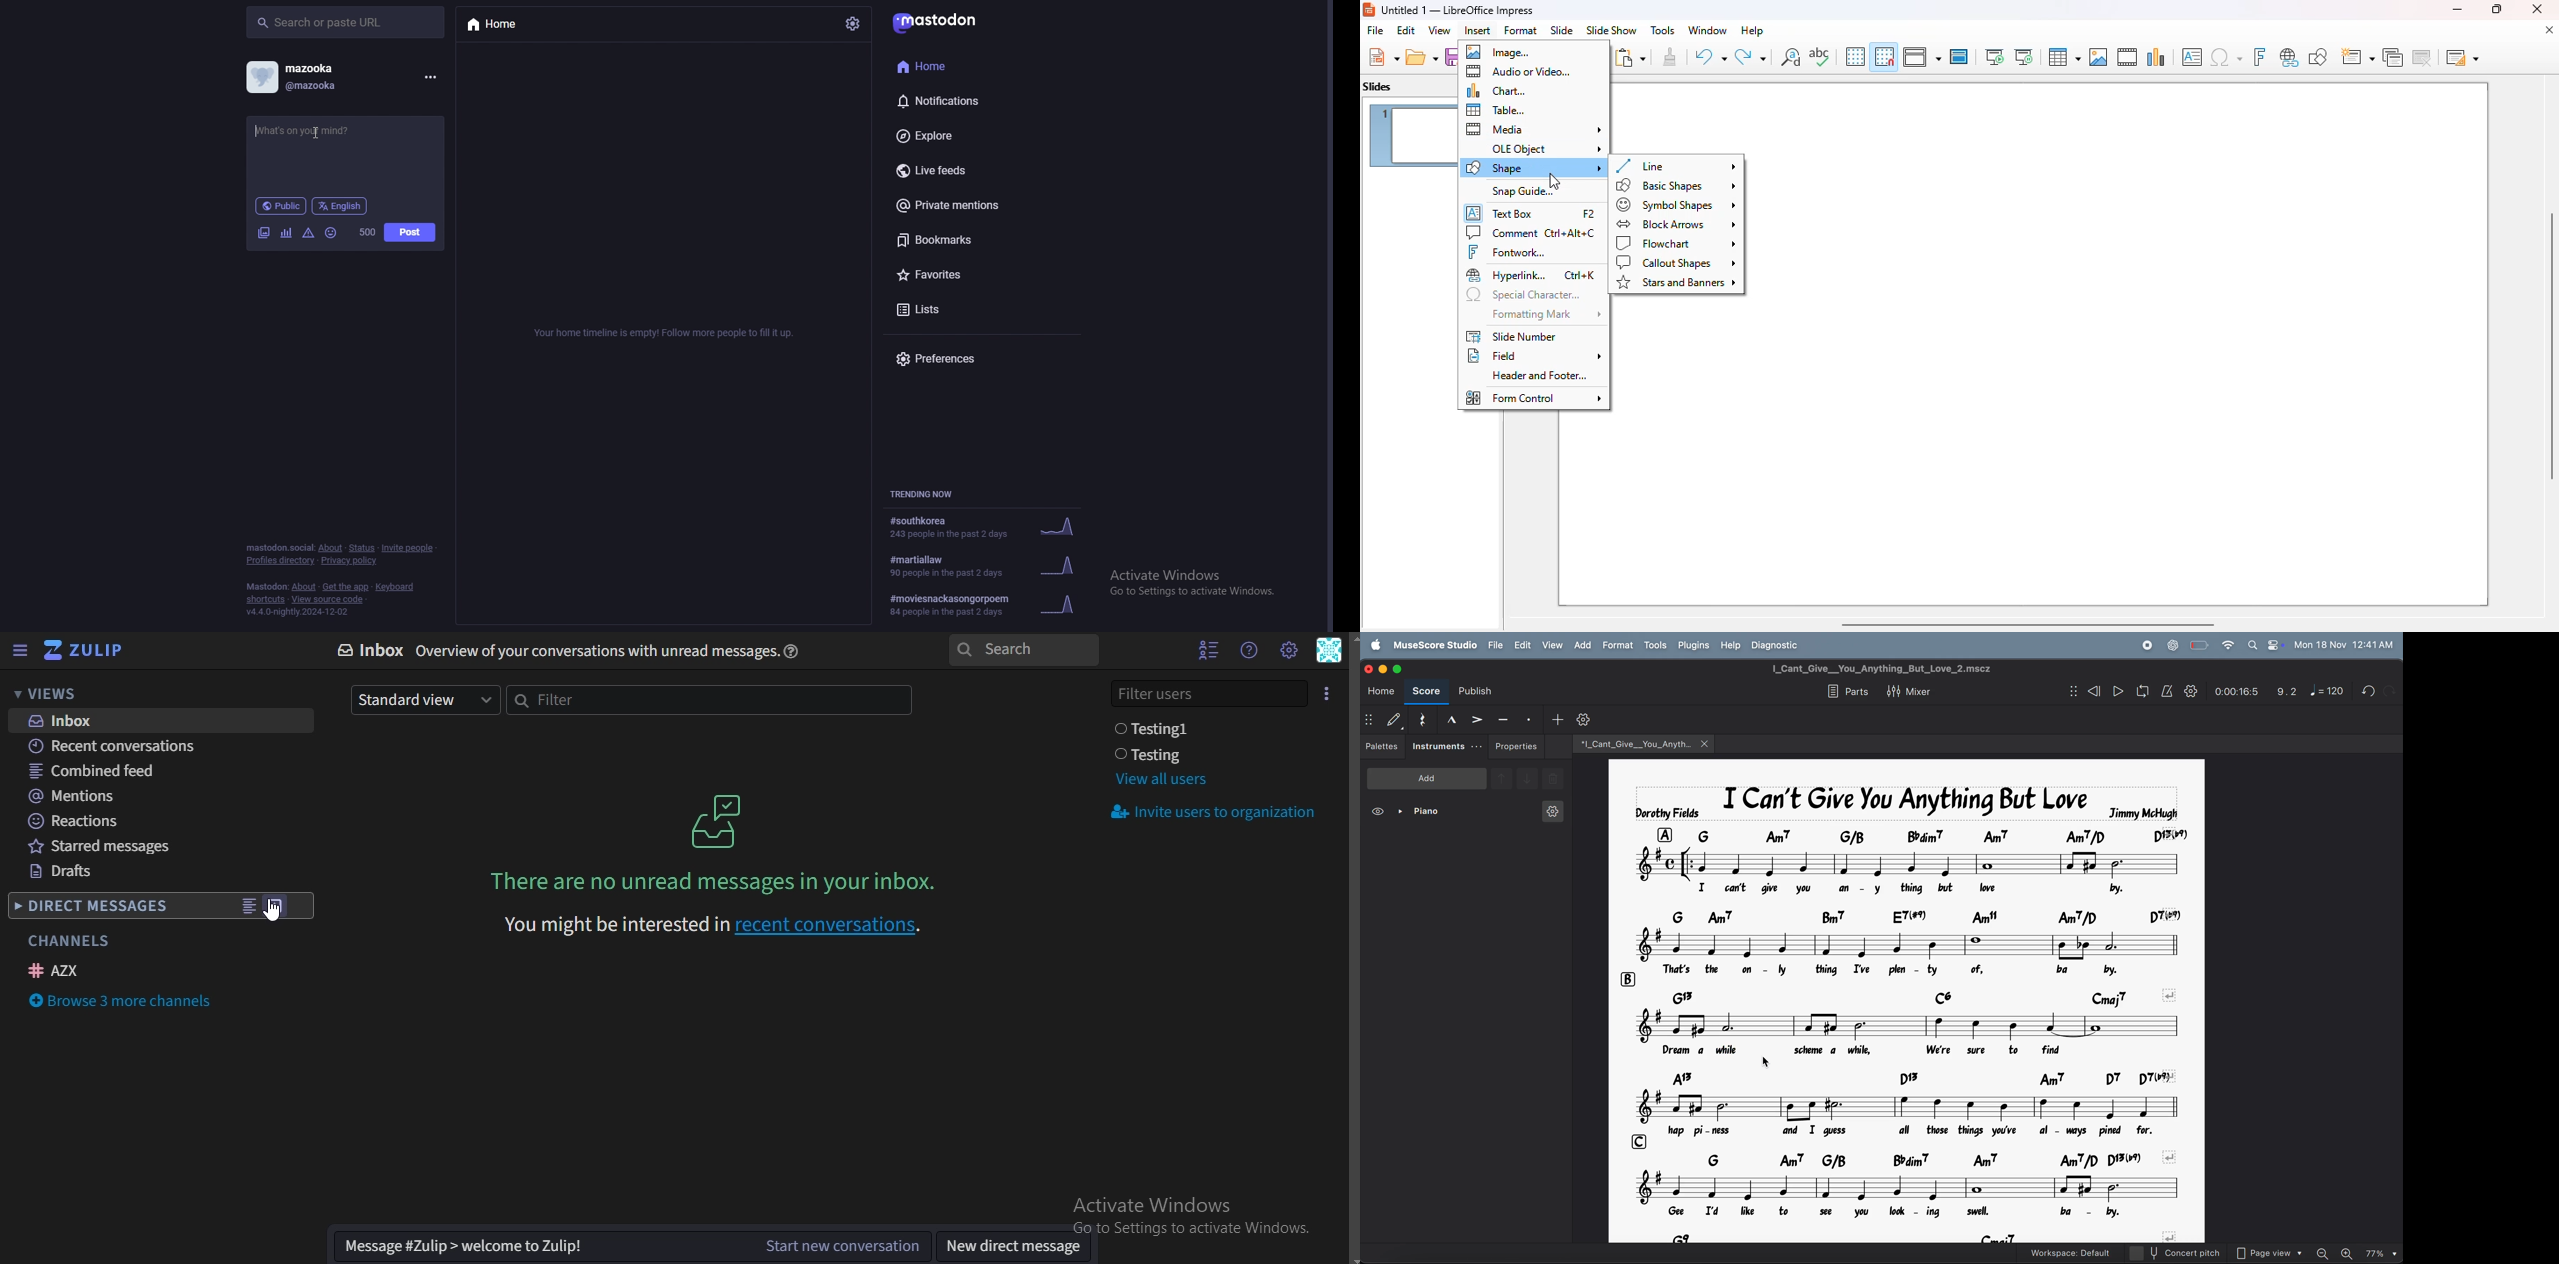 Image resolution: width=2576 pixels, height=1288 pixels. What do you see at coordinates (1667, 814) in the screenshot?
I see `dorothy fields` at bounding box center [1667, 814].